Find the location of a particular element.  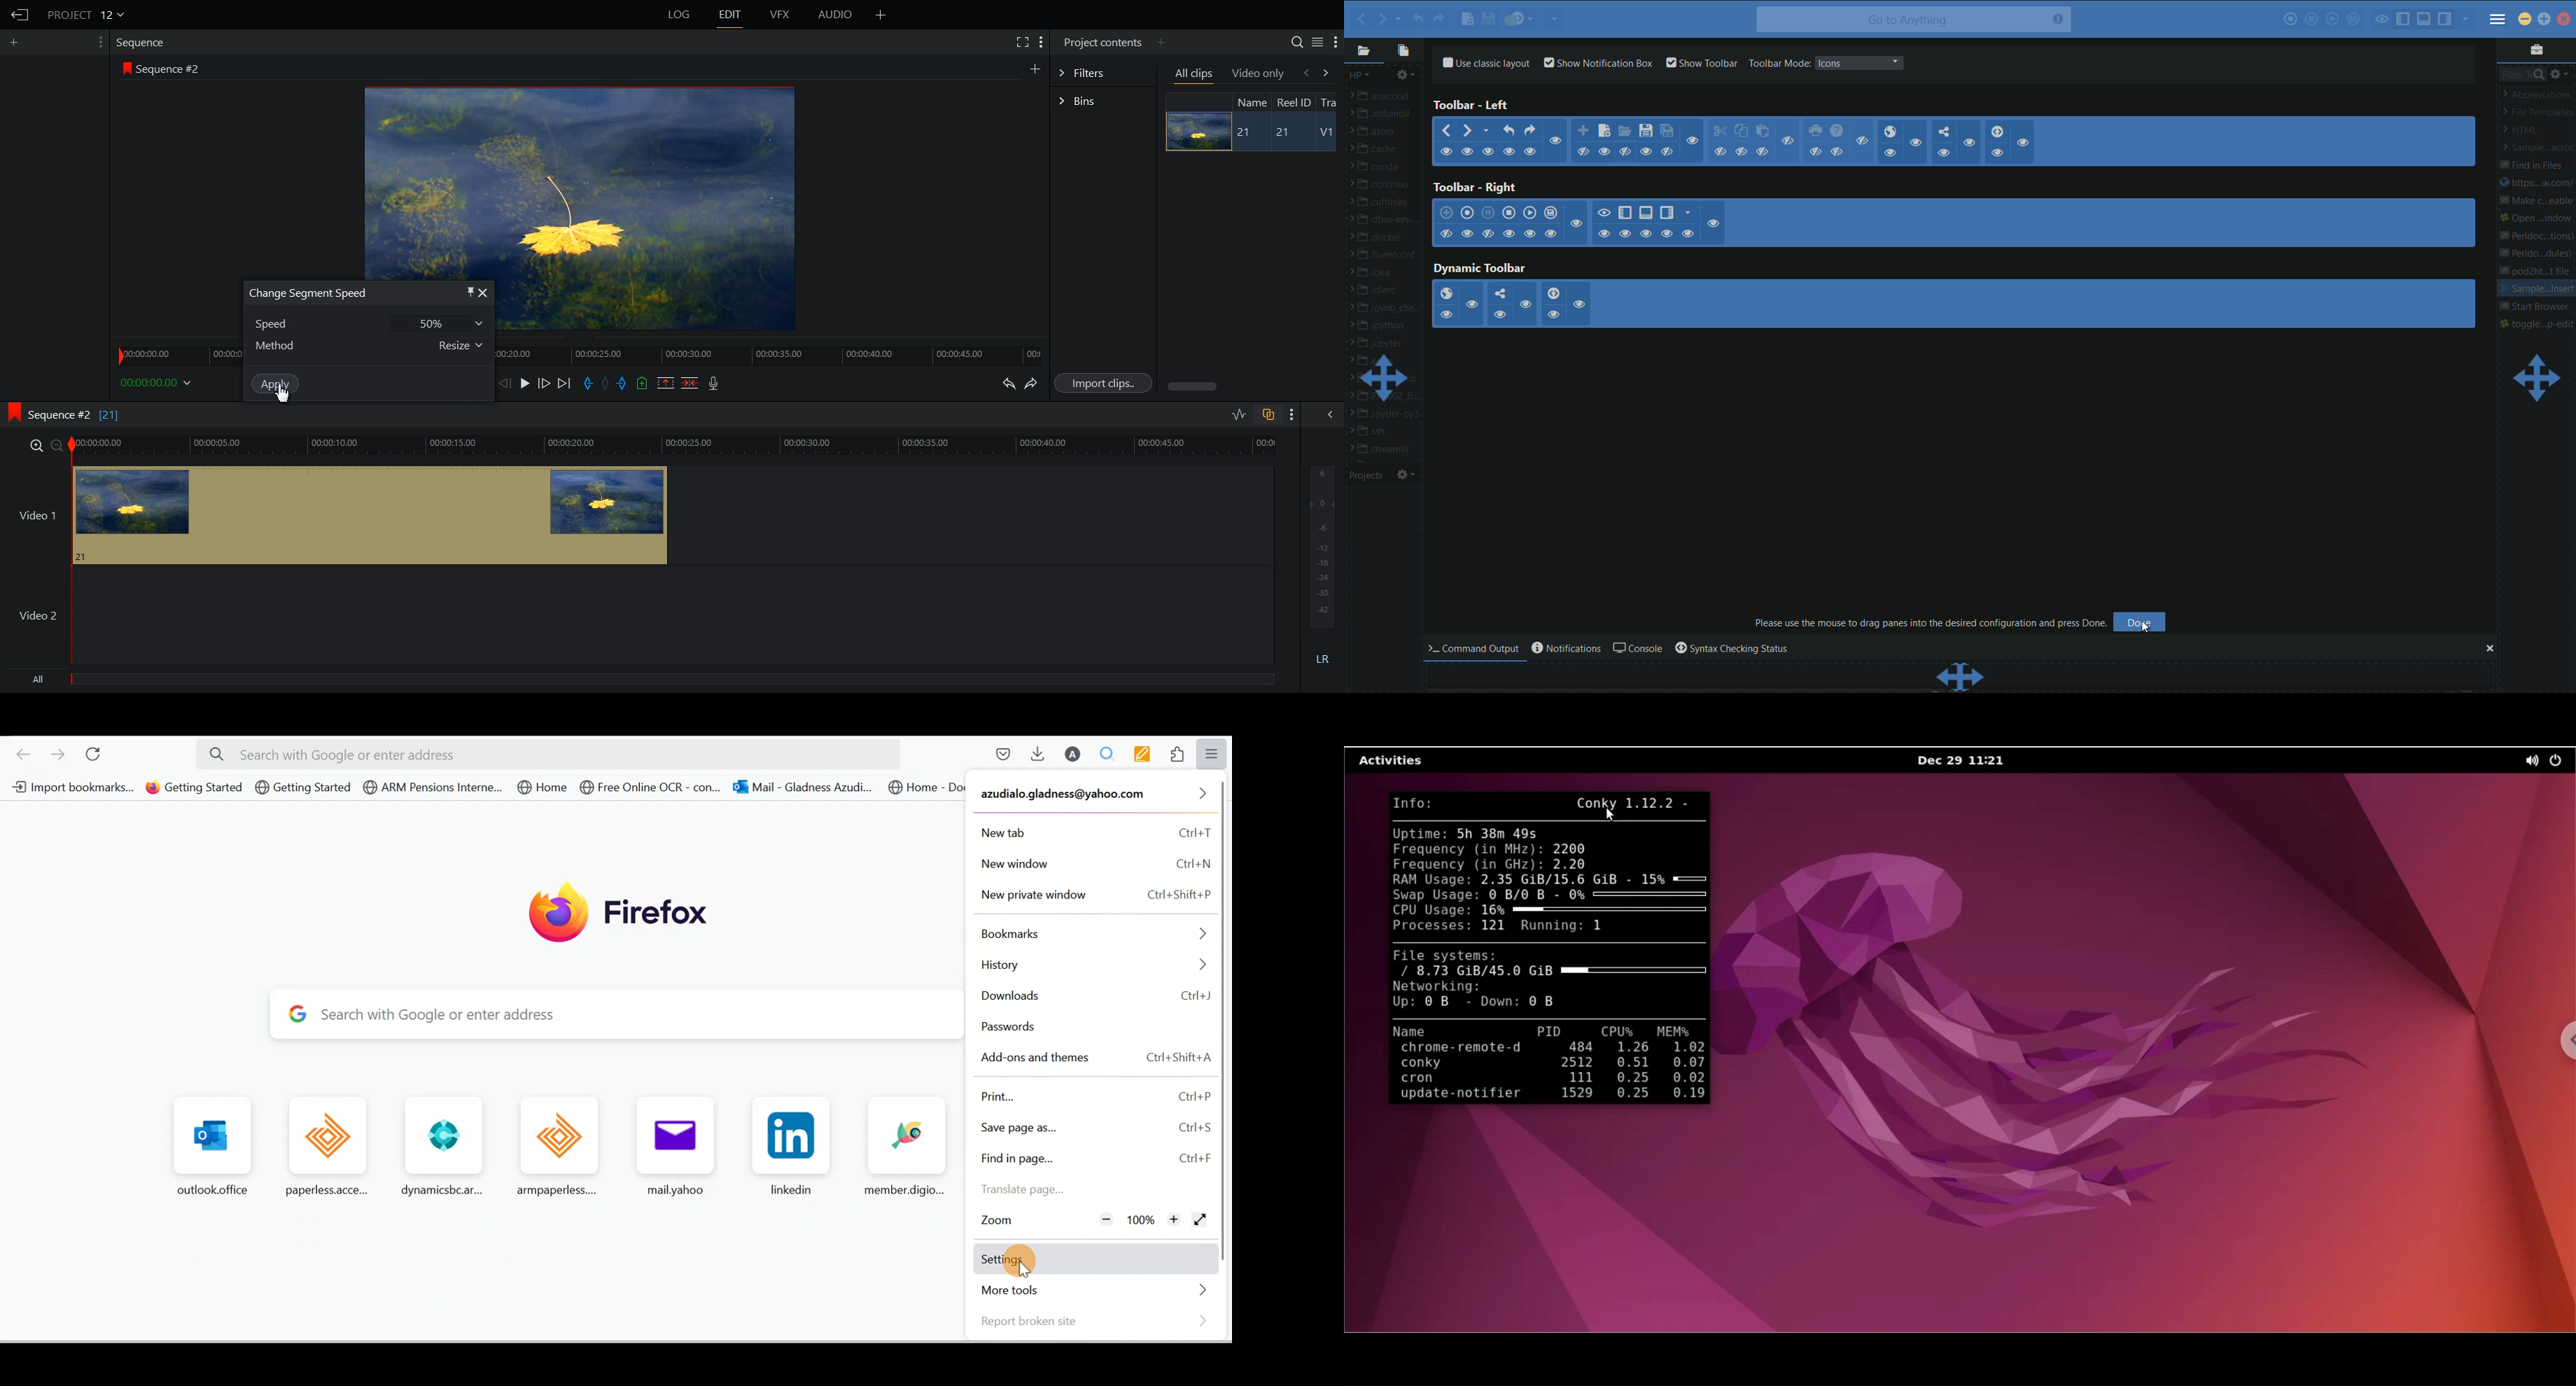

Bookmark 1 is located at coordinates (71, 788).